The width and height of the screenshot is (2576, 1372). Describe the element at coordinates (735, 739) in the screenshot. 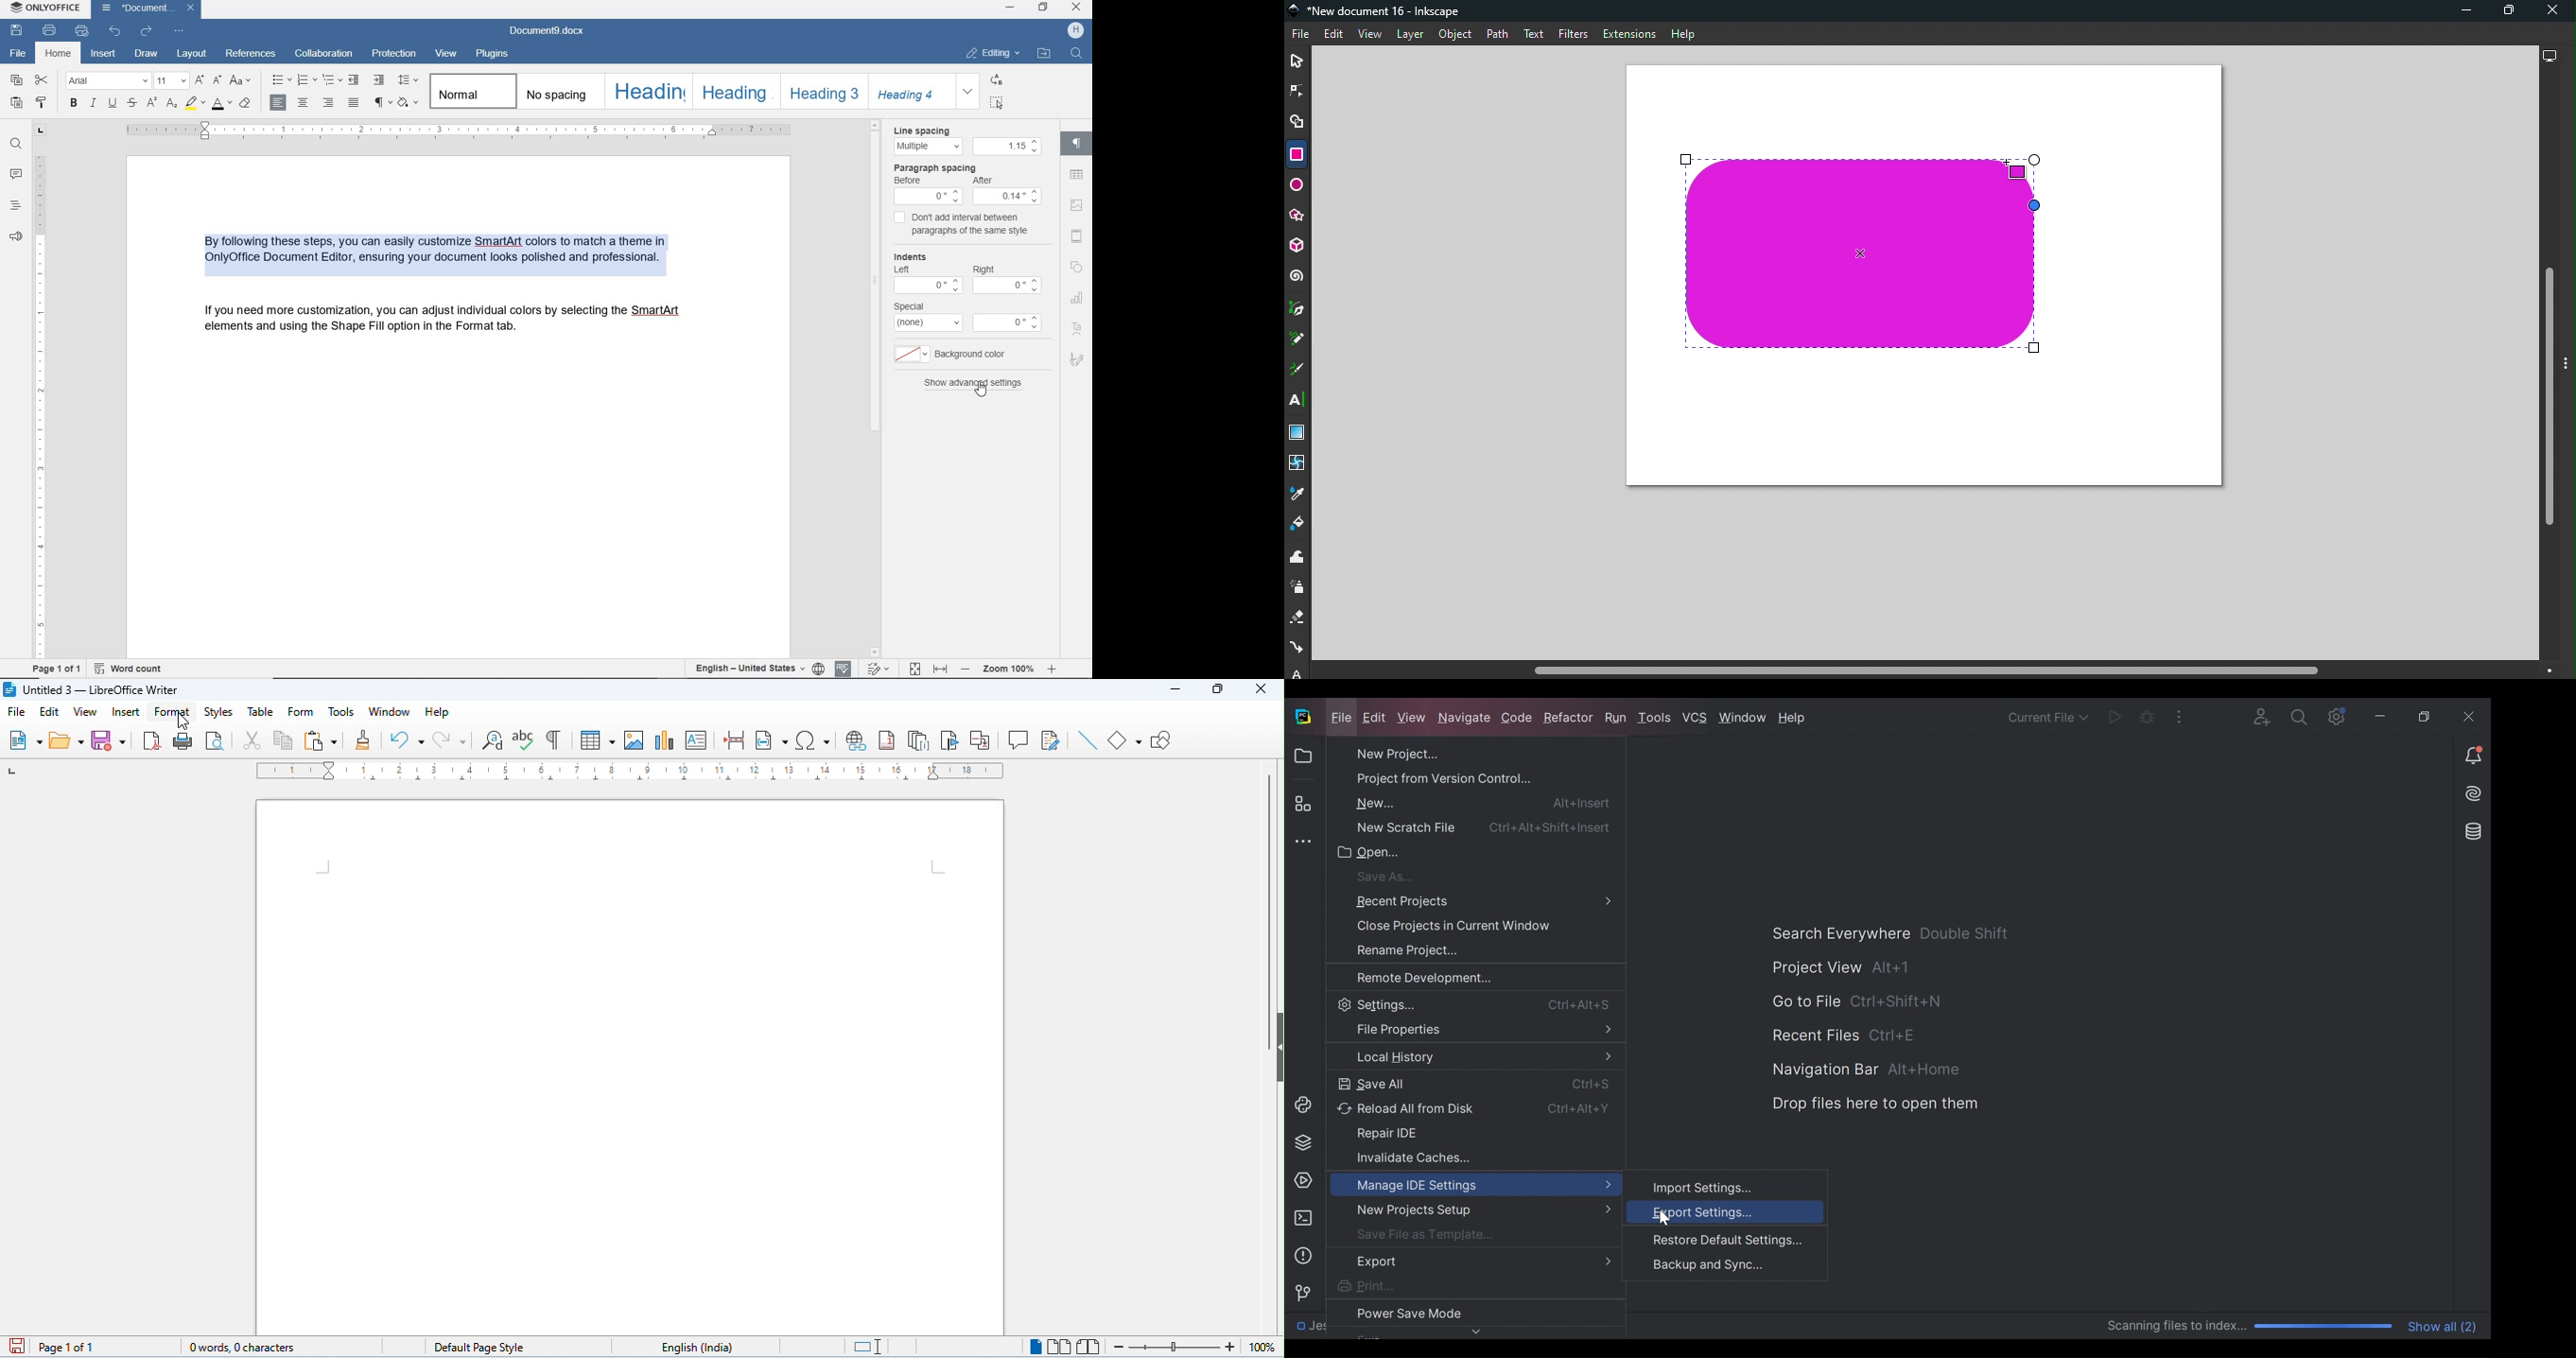

I see `page break` at that location.